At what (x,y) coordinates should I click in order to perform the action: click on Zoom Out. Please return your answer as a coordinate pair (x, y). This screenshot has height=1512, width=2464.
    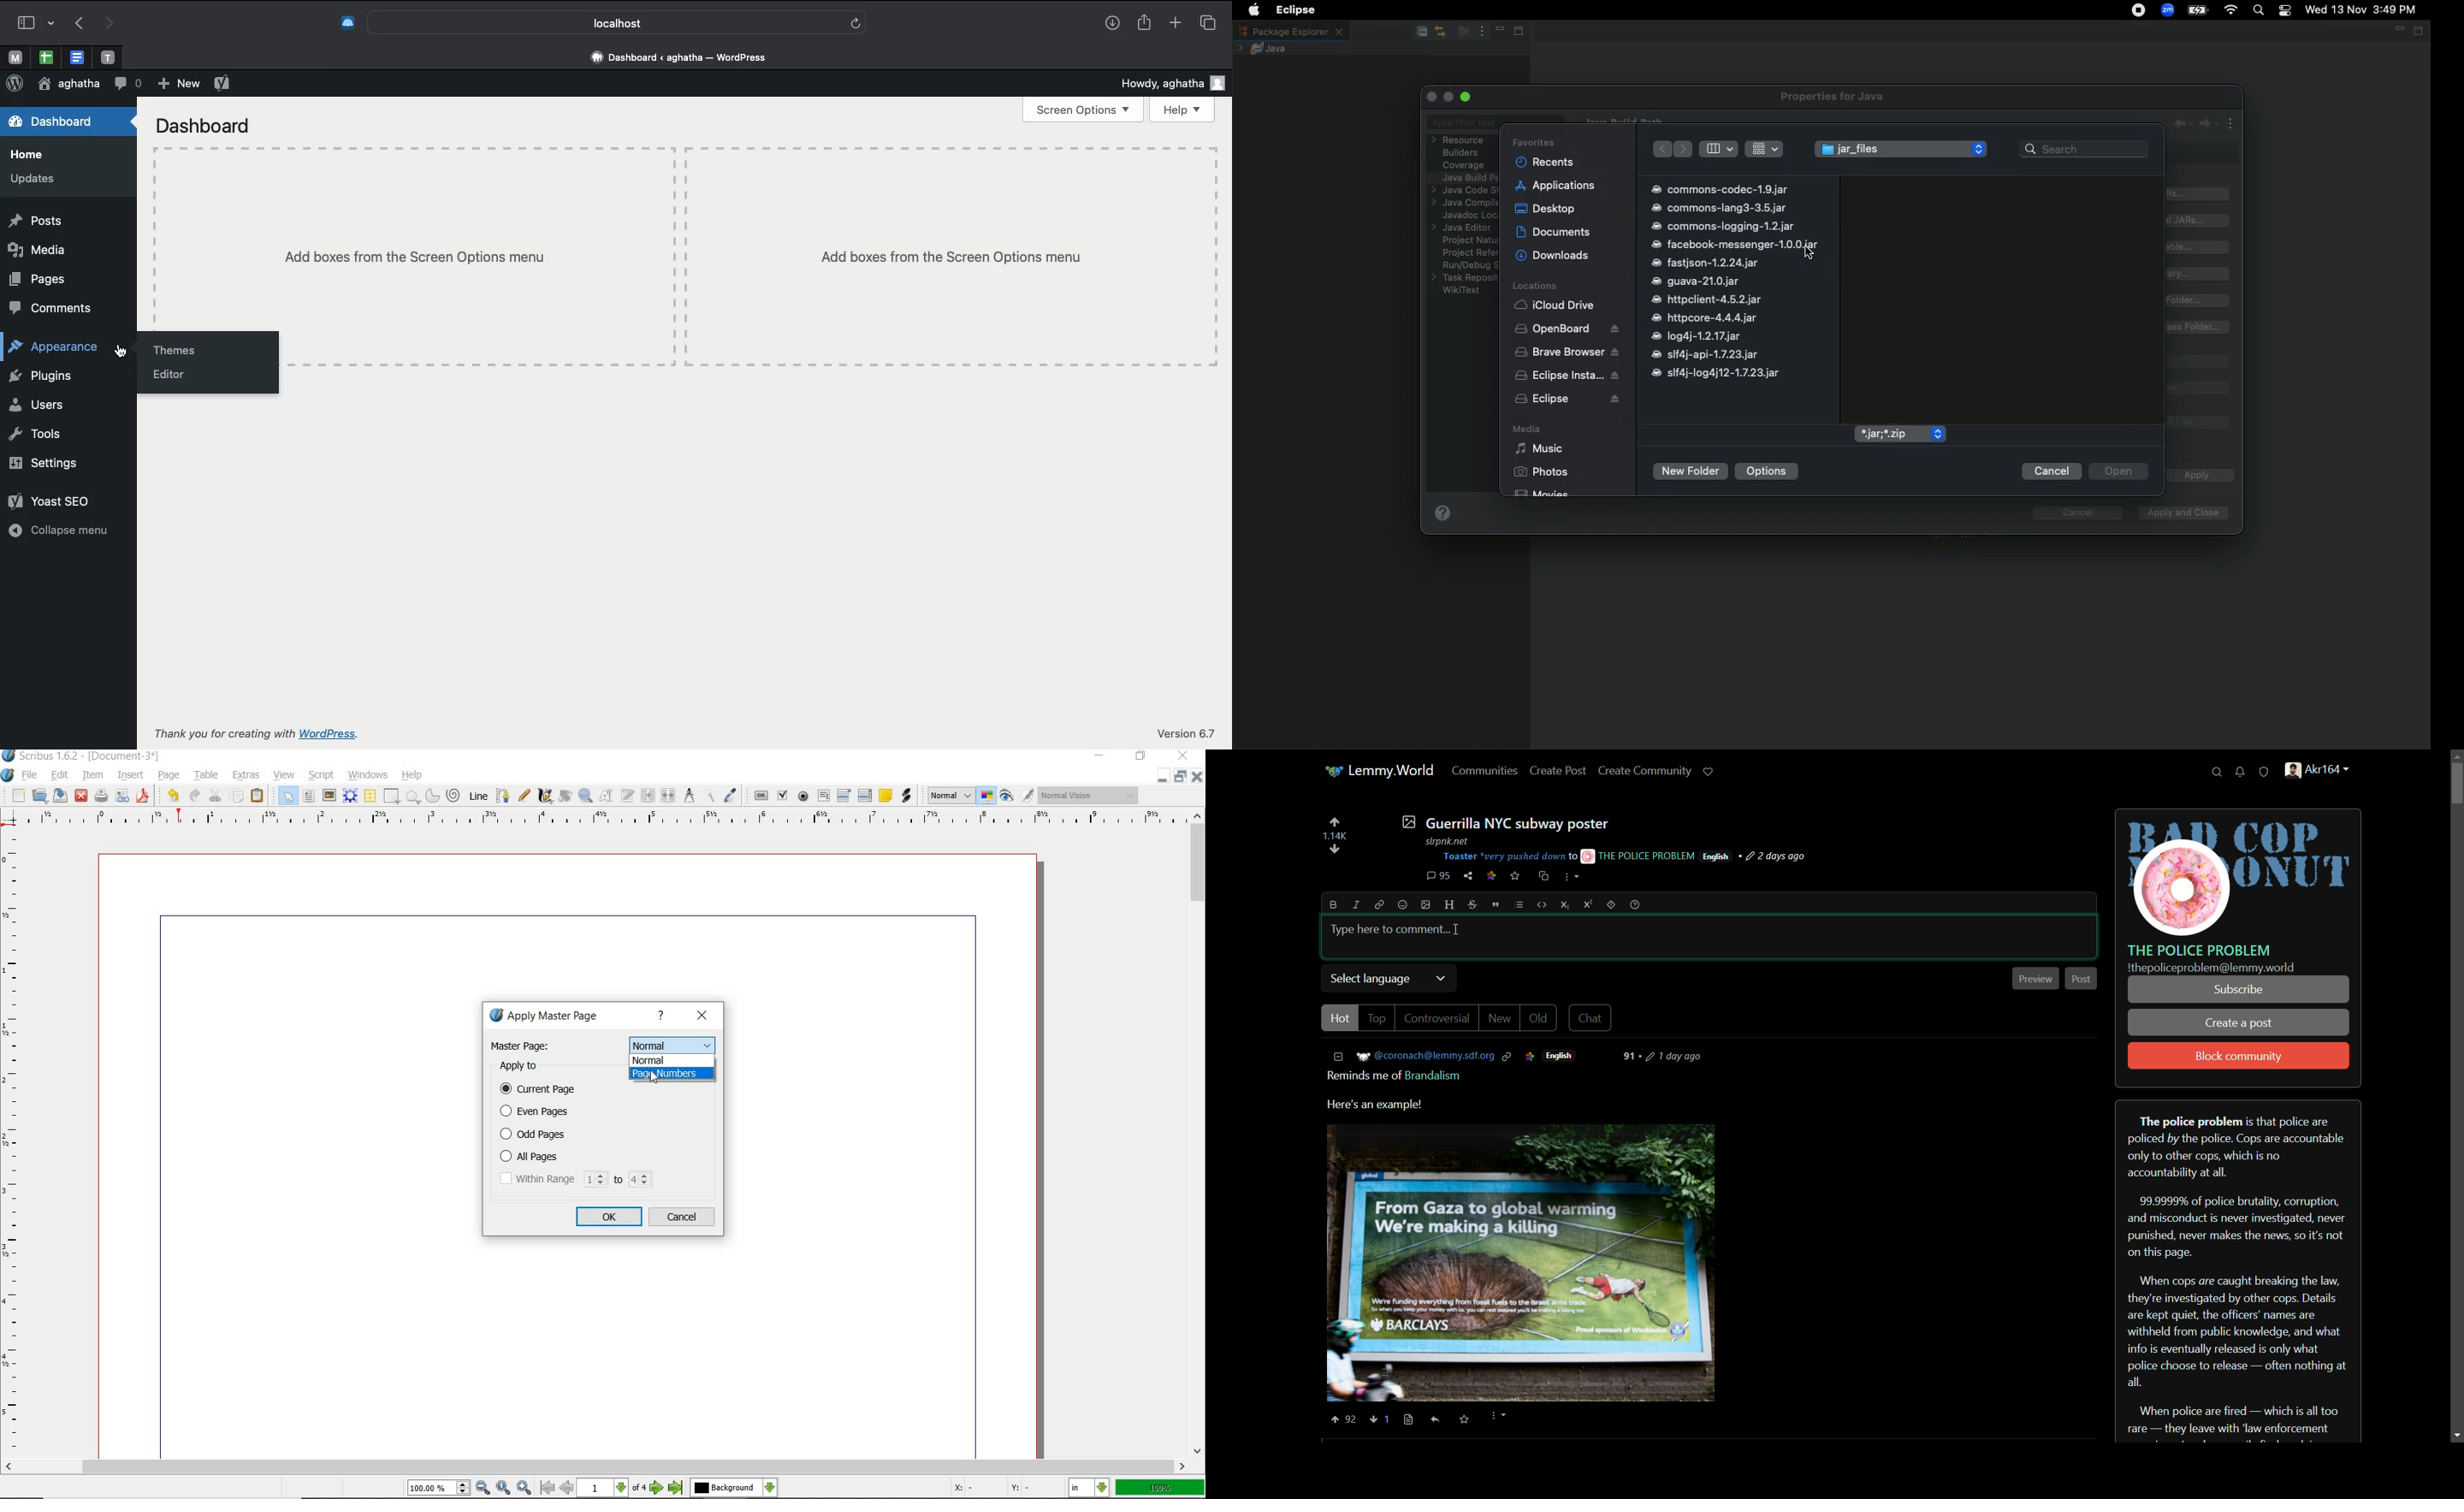
    Looking at the image, I should click on (482, 1488).